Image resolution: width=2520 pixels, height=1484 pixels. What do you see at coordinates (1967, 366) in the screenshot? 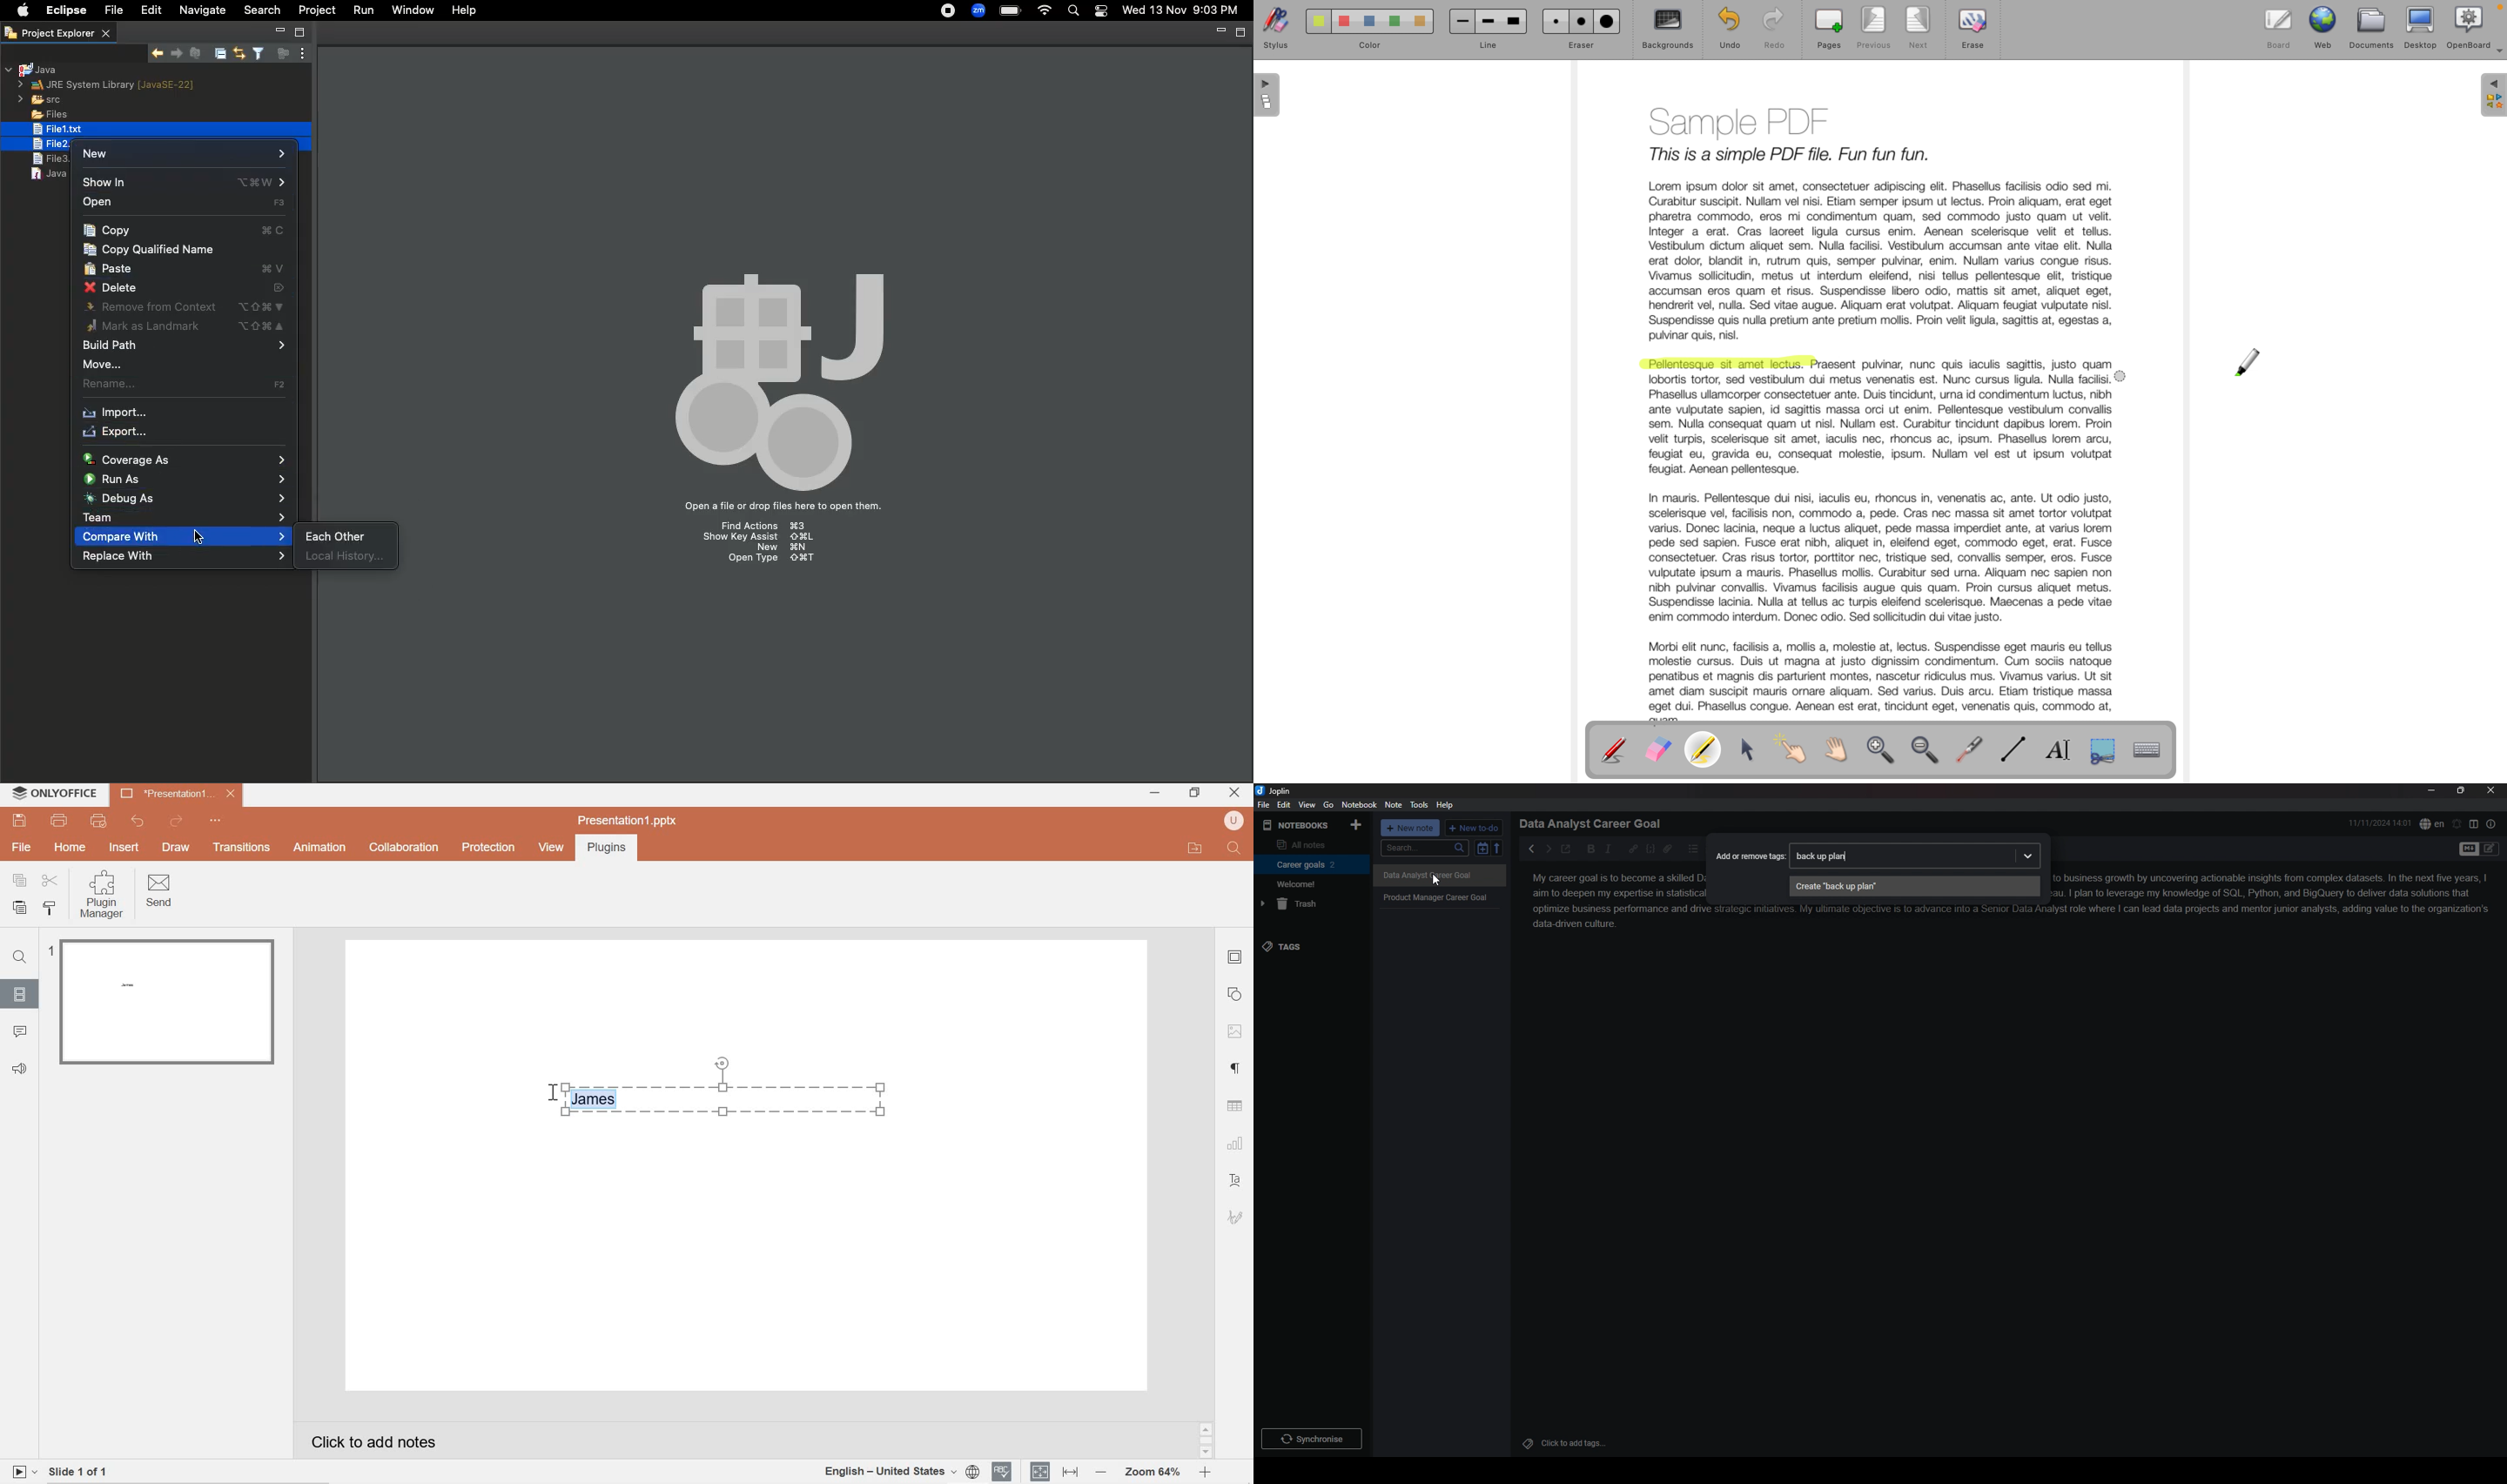
I see `text` at bounding box center [1967, 366].